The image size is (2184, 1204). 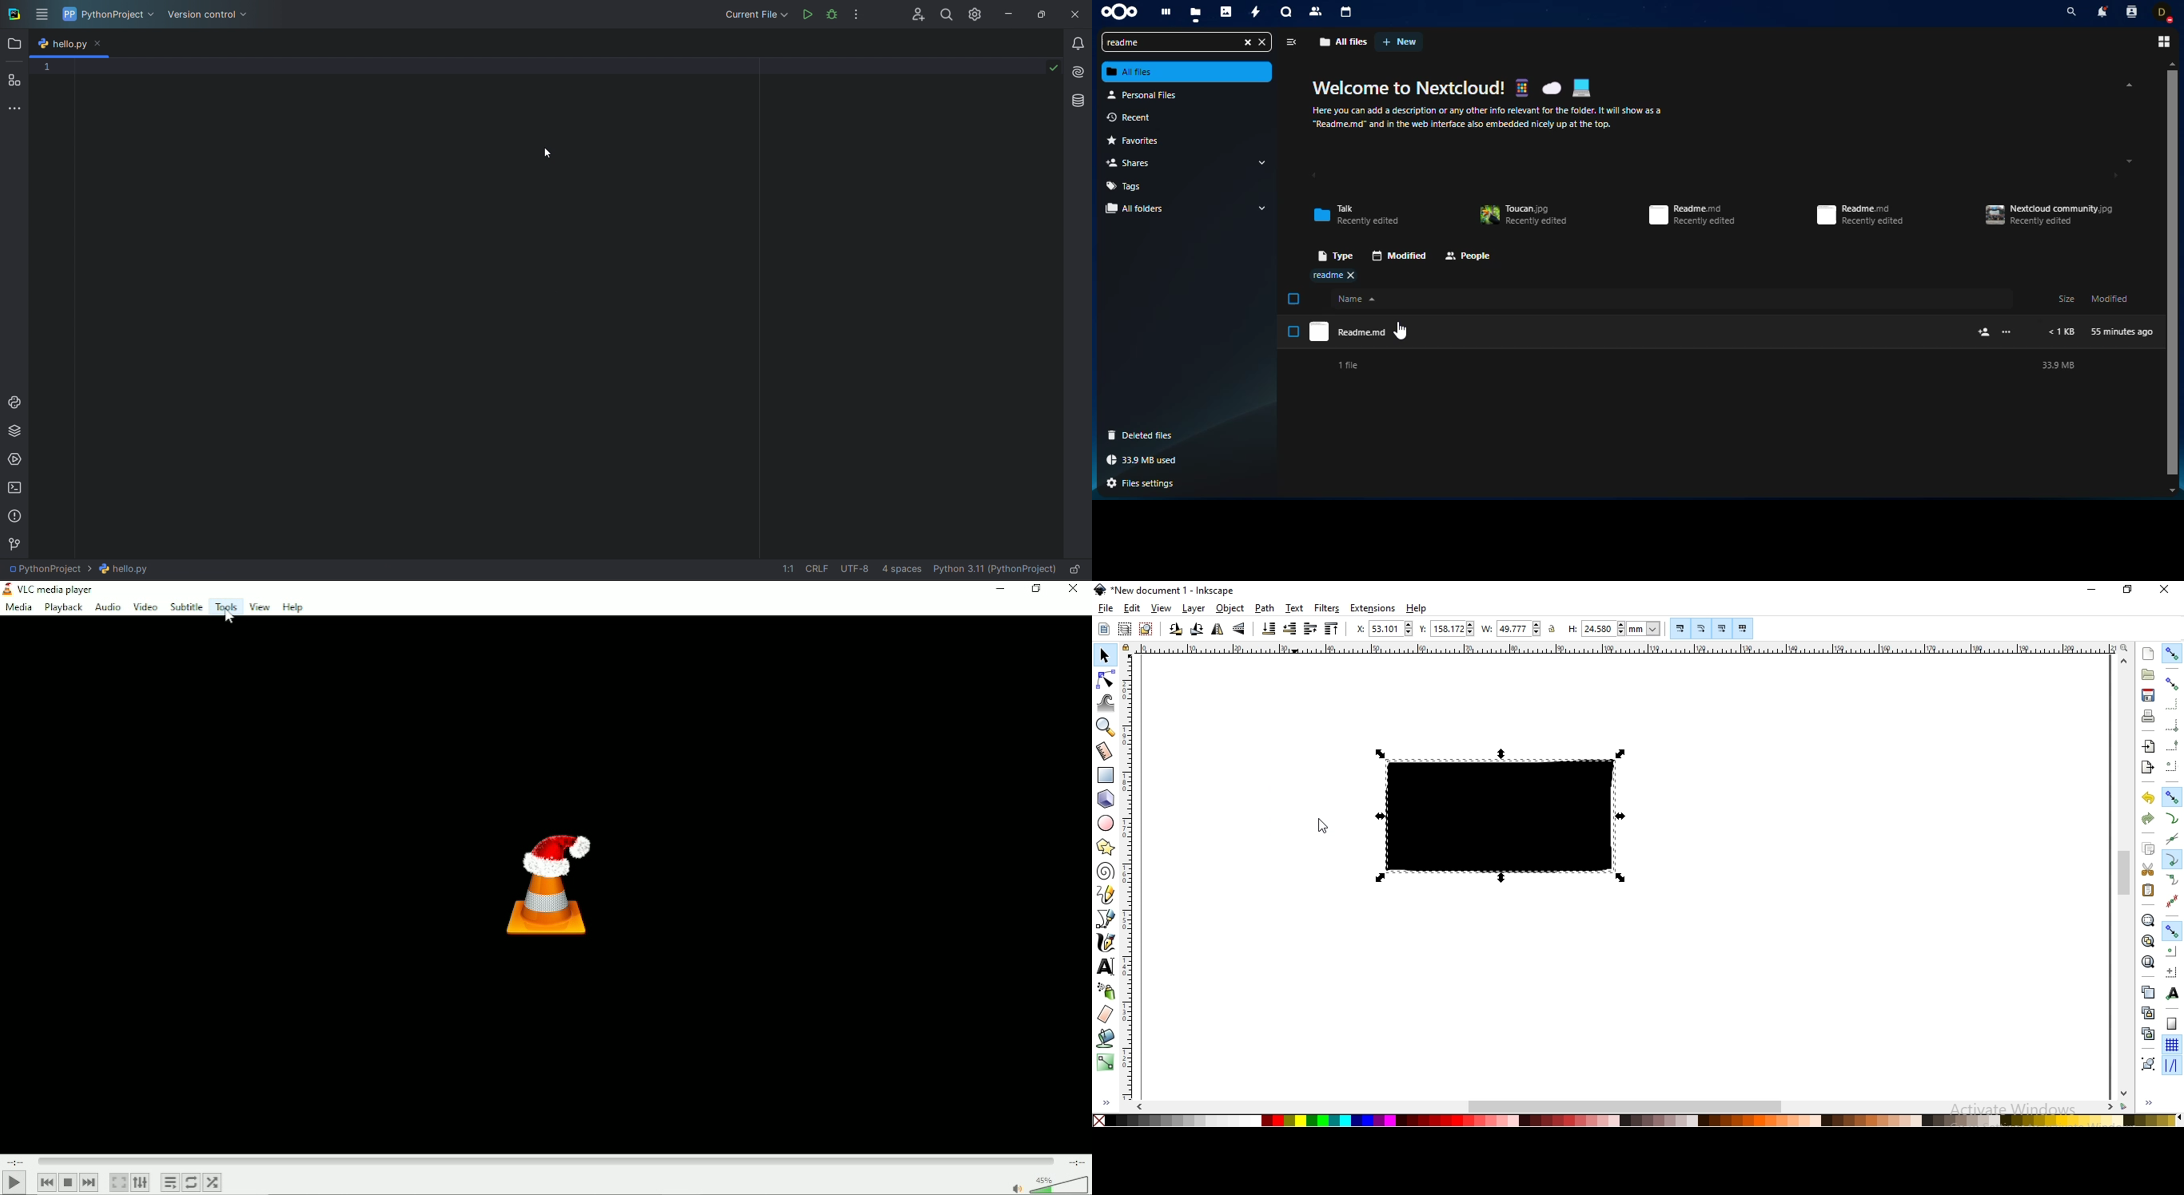 I want to click on select all, so click(x=1294, y=299).